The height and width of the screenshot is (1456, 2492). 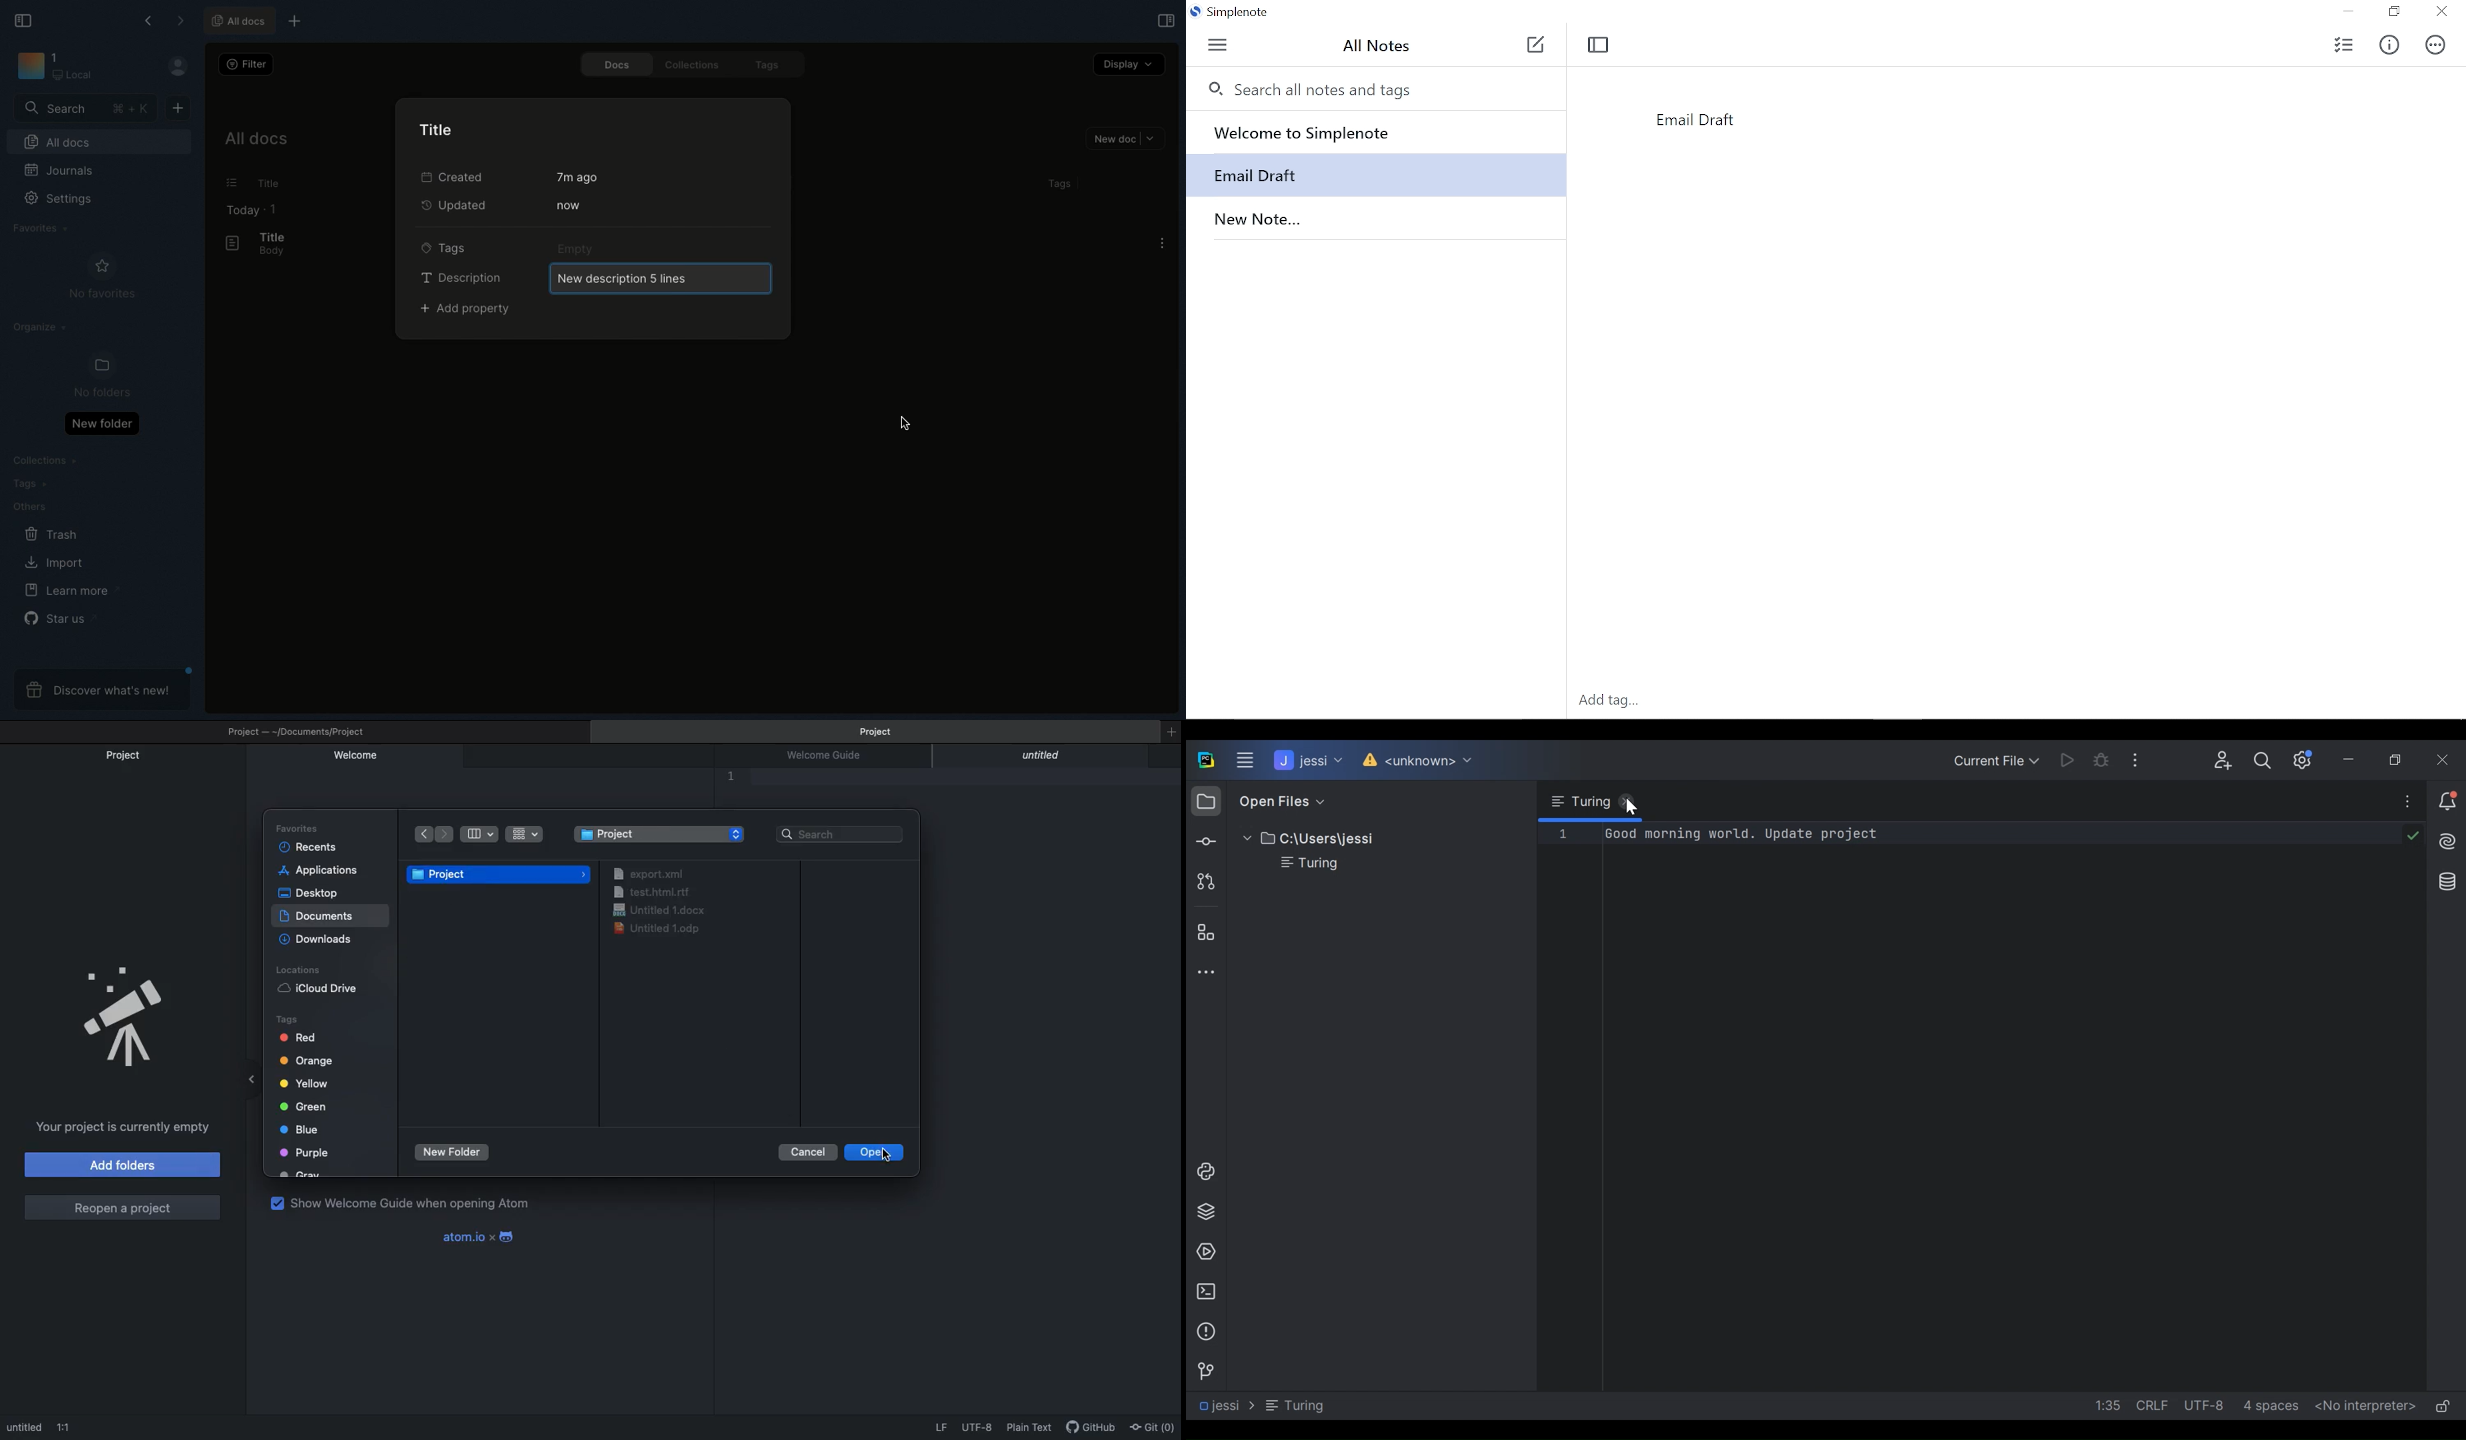 What do you see at coordinates (315, 1094) in the screenshot?
I see `Tags` at bounding box center [315, 1094].